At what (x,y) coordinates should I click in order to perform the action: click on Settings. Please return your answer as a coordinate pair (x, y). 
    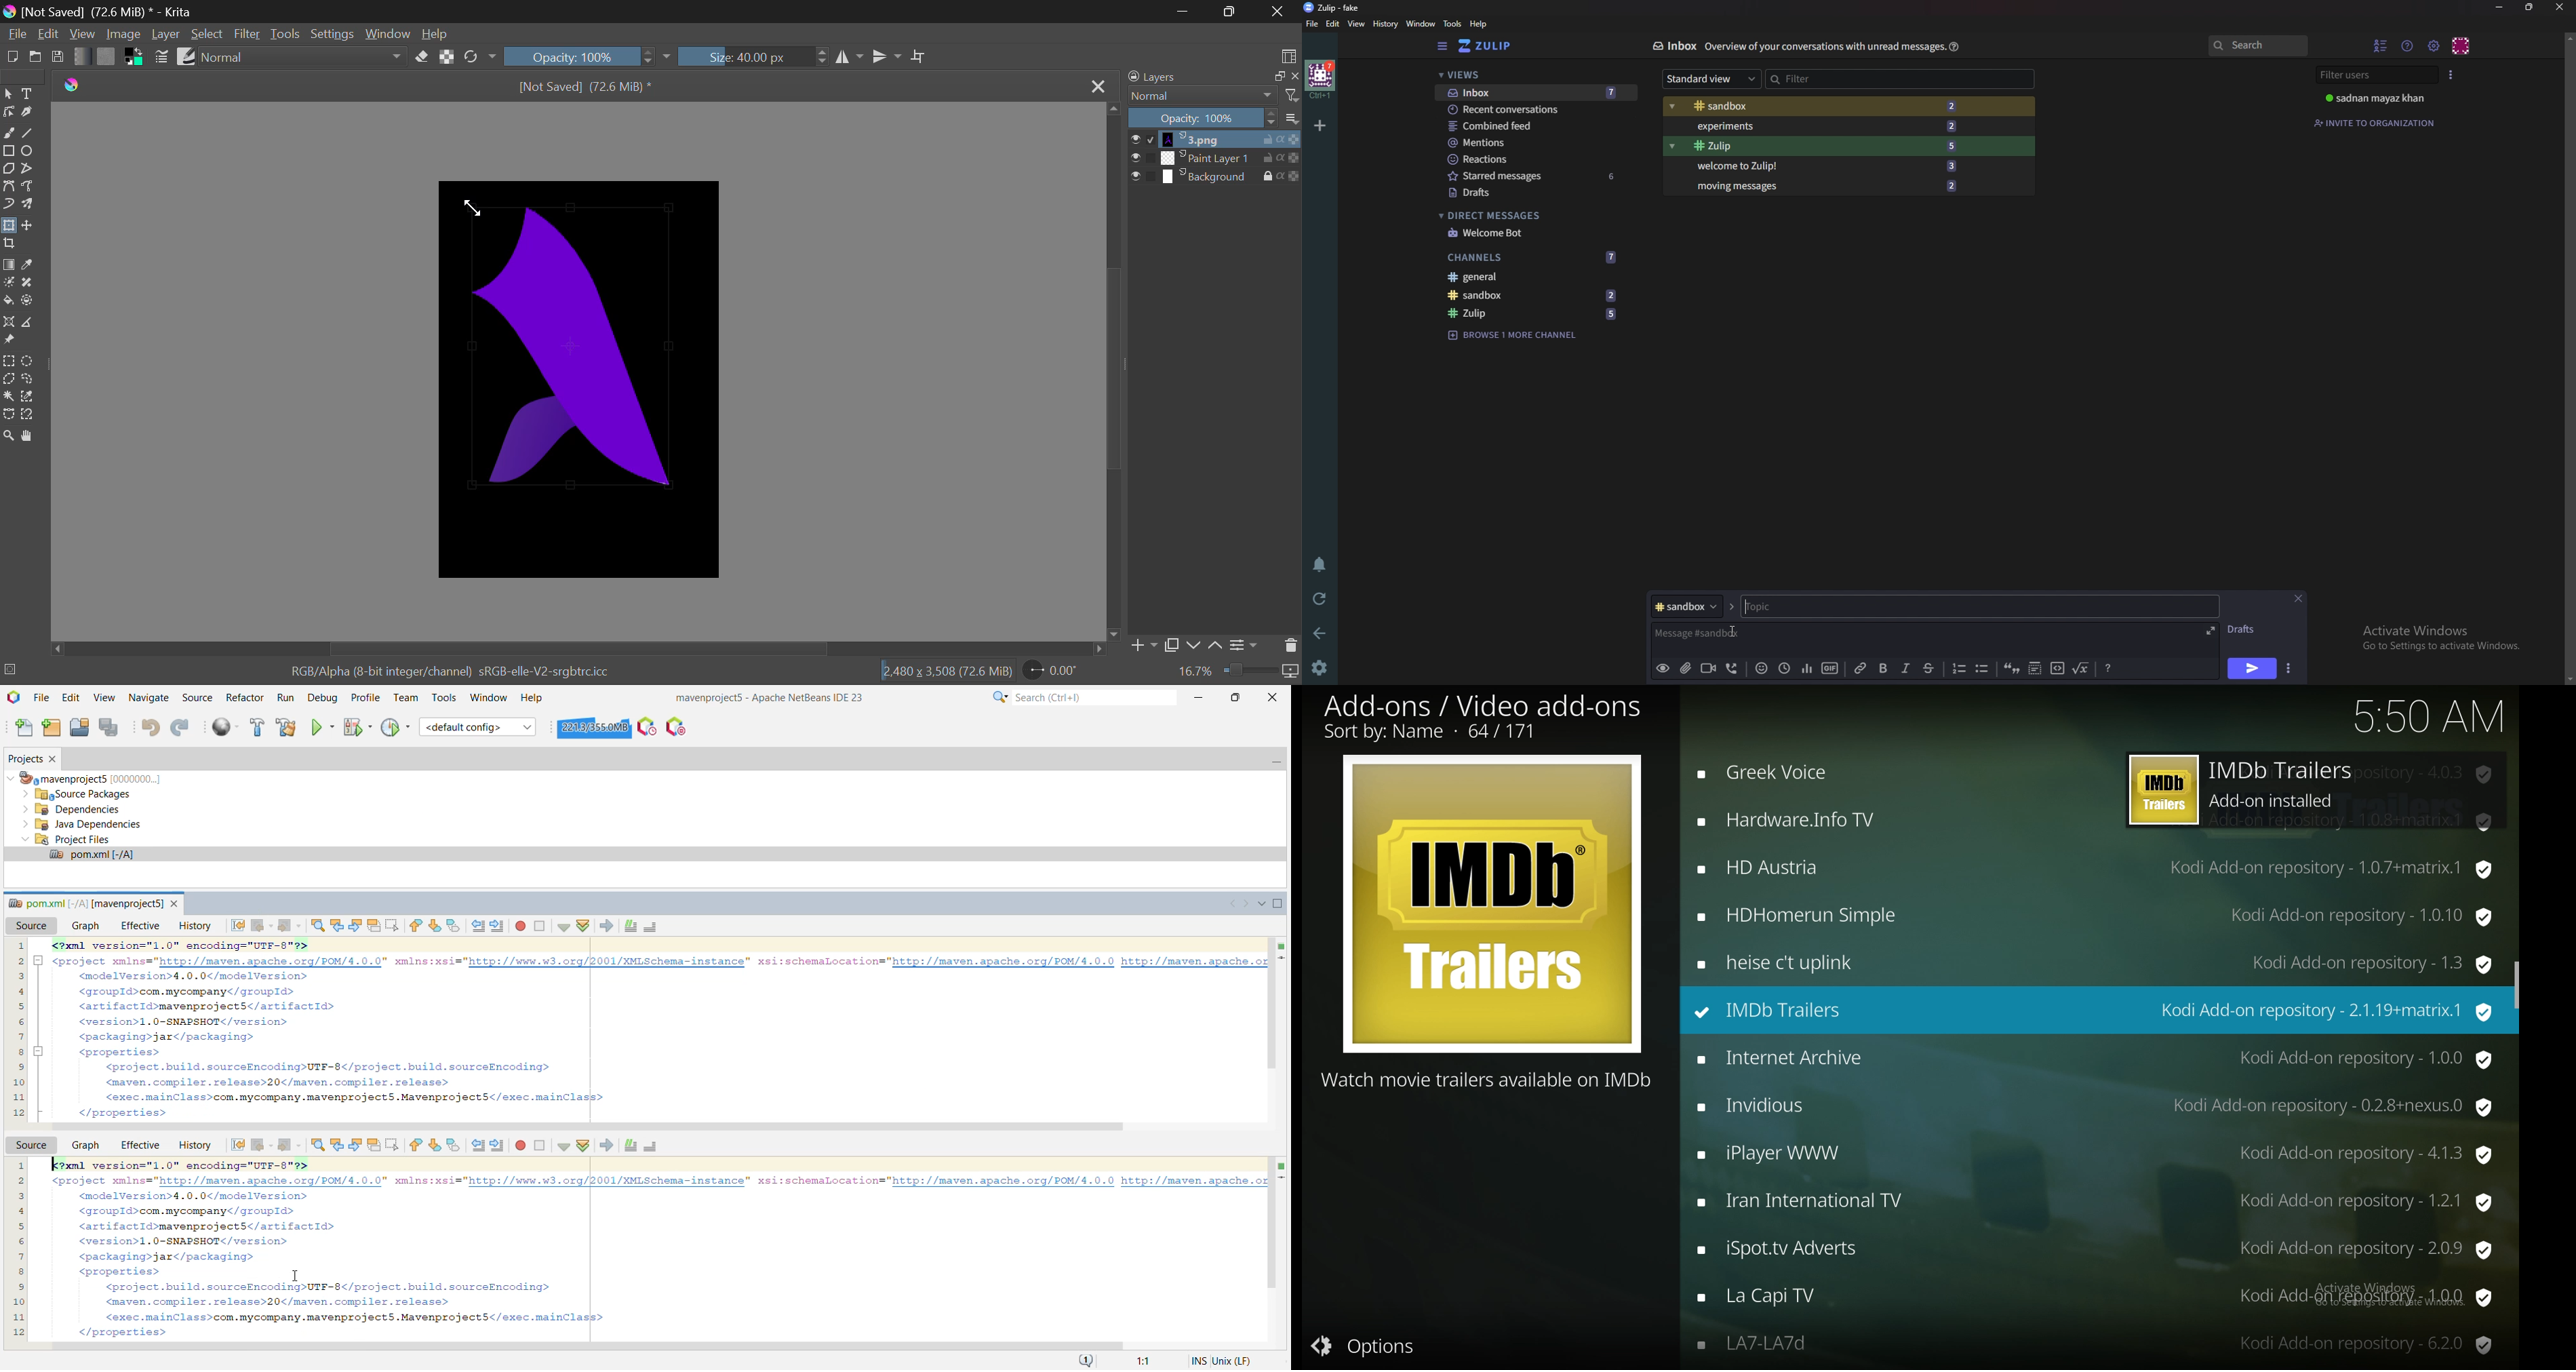
    Looking at the image, I should click on (330, 34).